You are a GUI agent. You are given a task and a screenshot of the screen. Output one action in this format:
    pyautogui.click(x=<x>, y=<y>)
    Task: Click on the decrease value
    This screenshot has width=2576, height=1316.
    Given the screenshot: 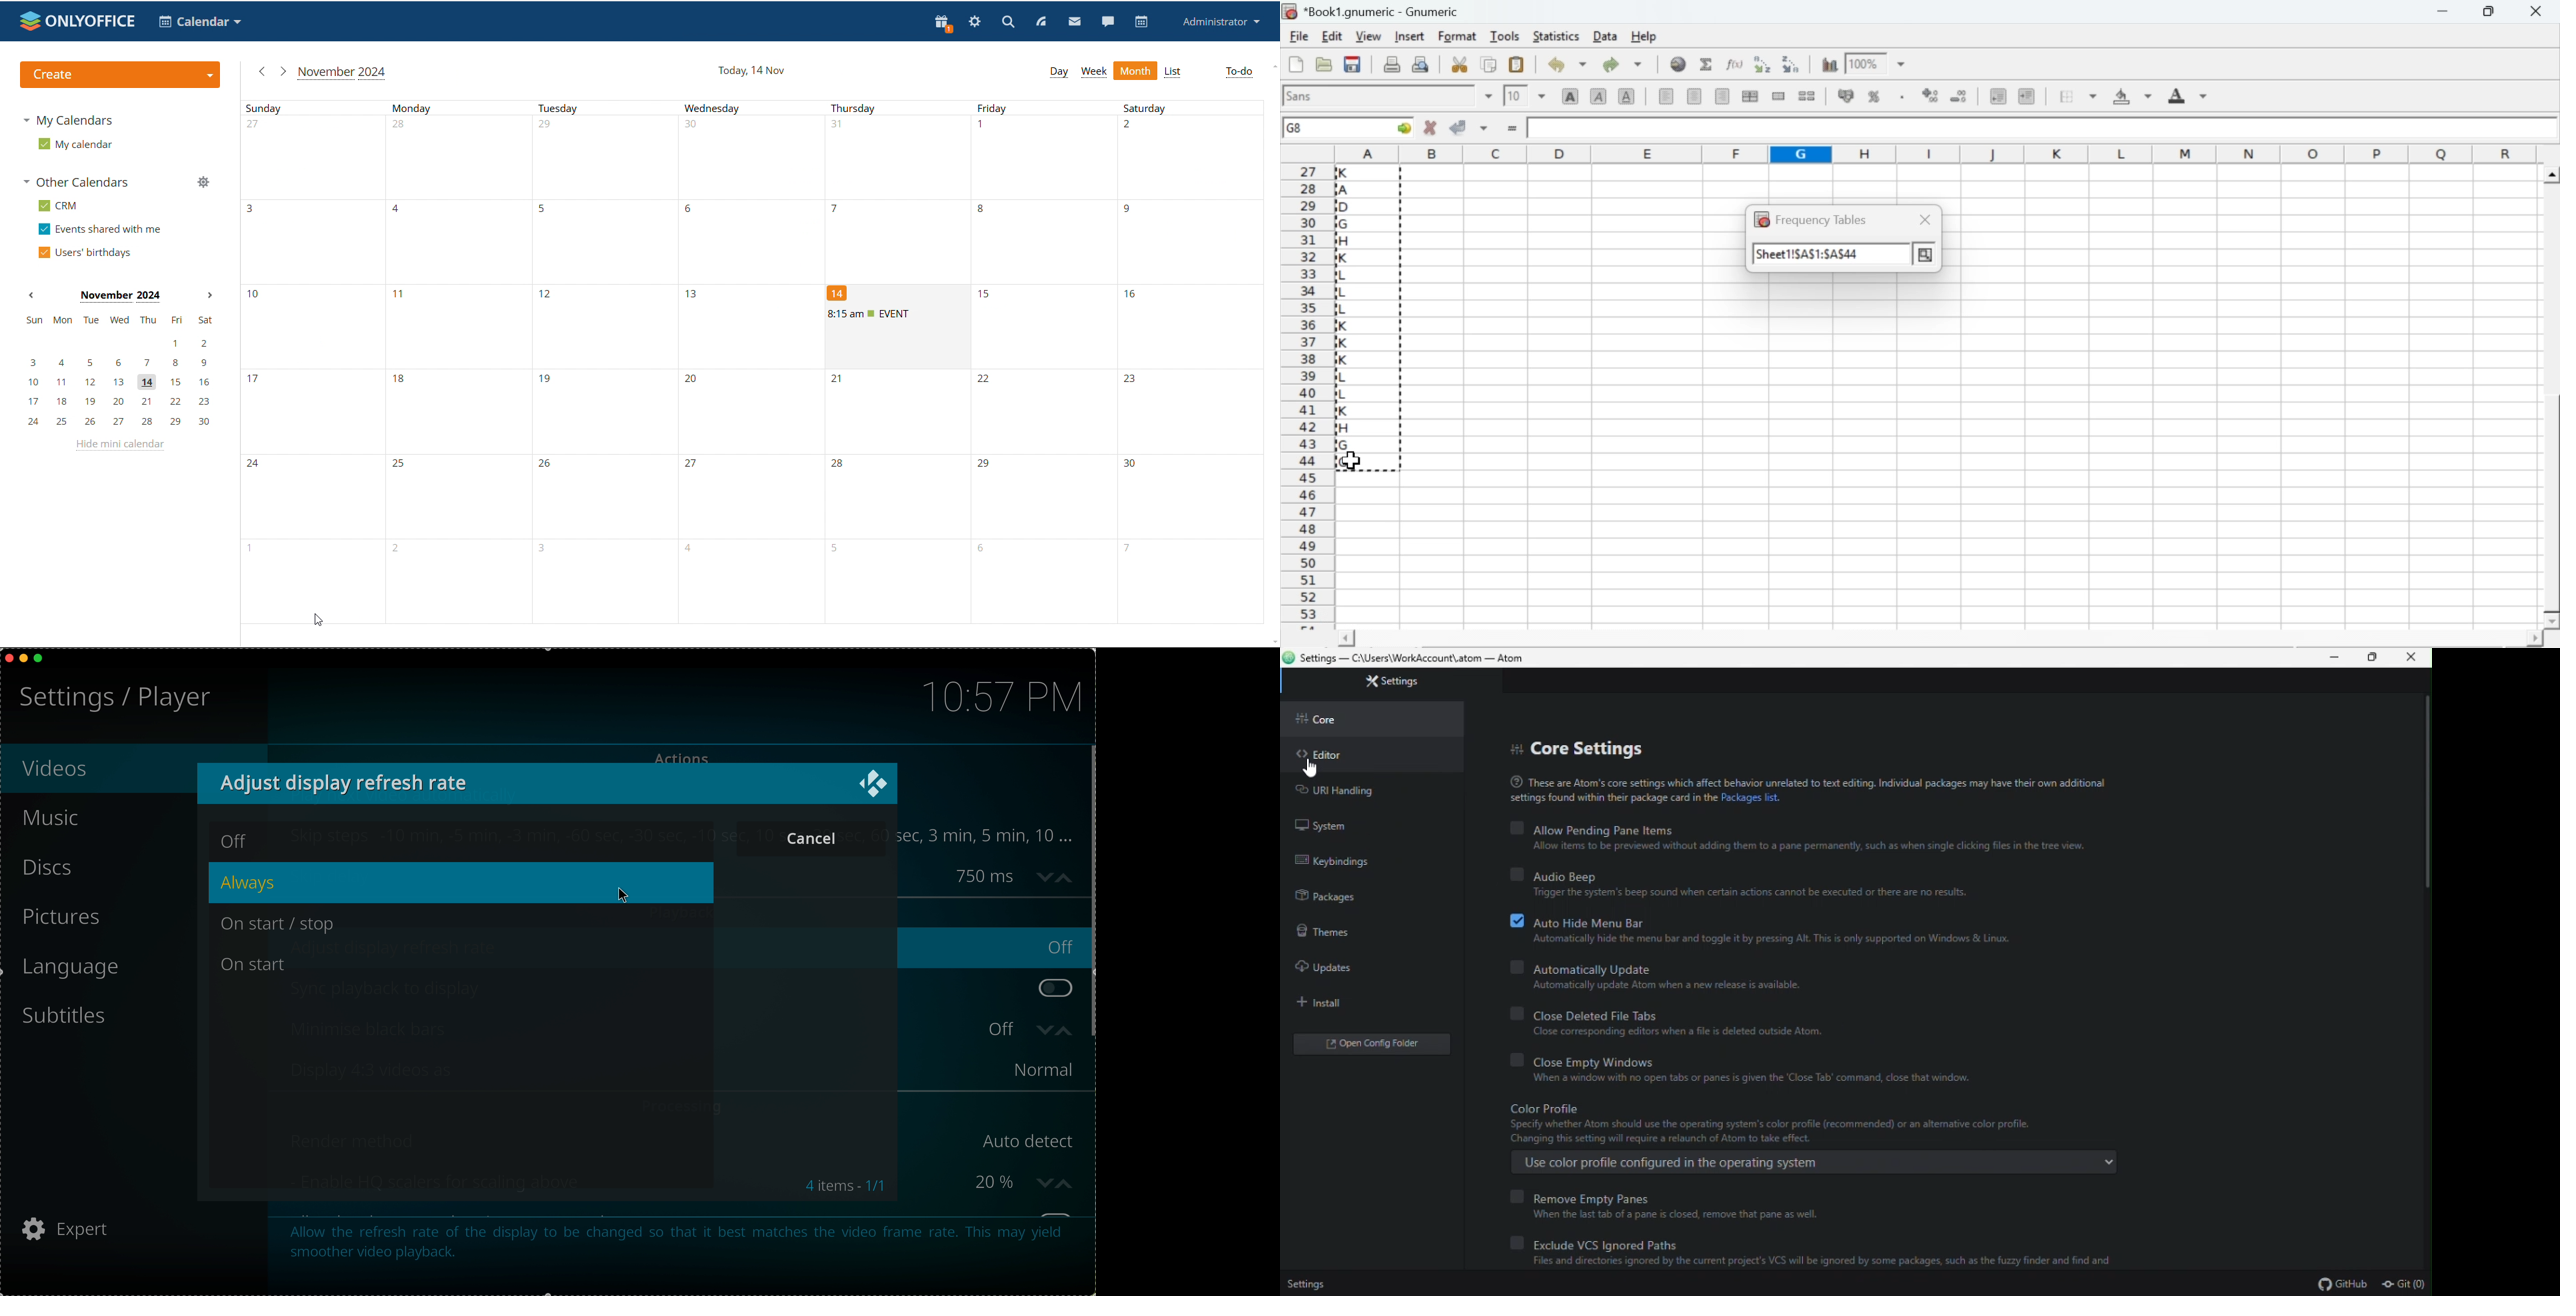 What is the action you would take?
    pyautogui.click(x=1043, y=1032)
    